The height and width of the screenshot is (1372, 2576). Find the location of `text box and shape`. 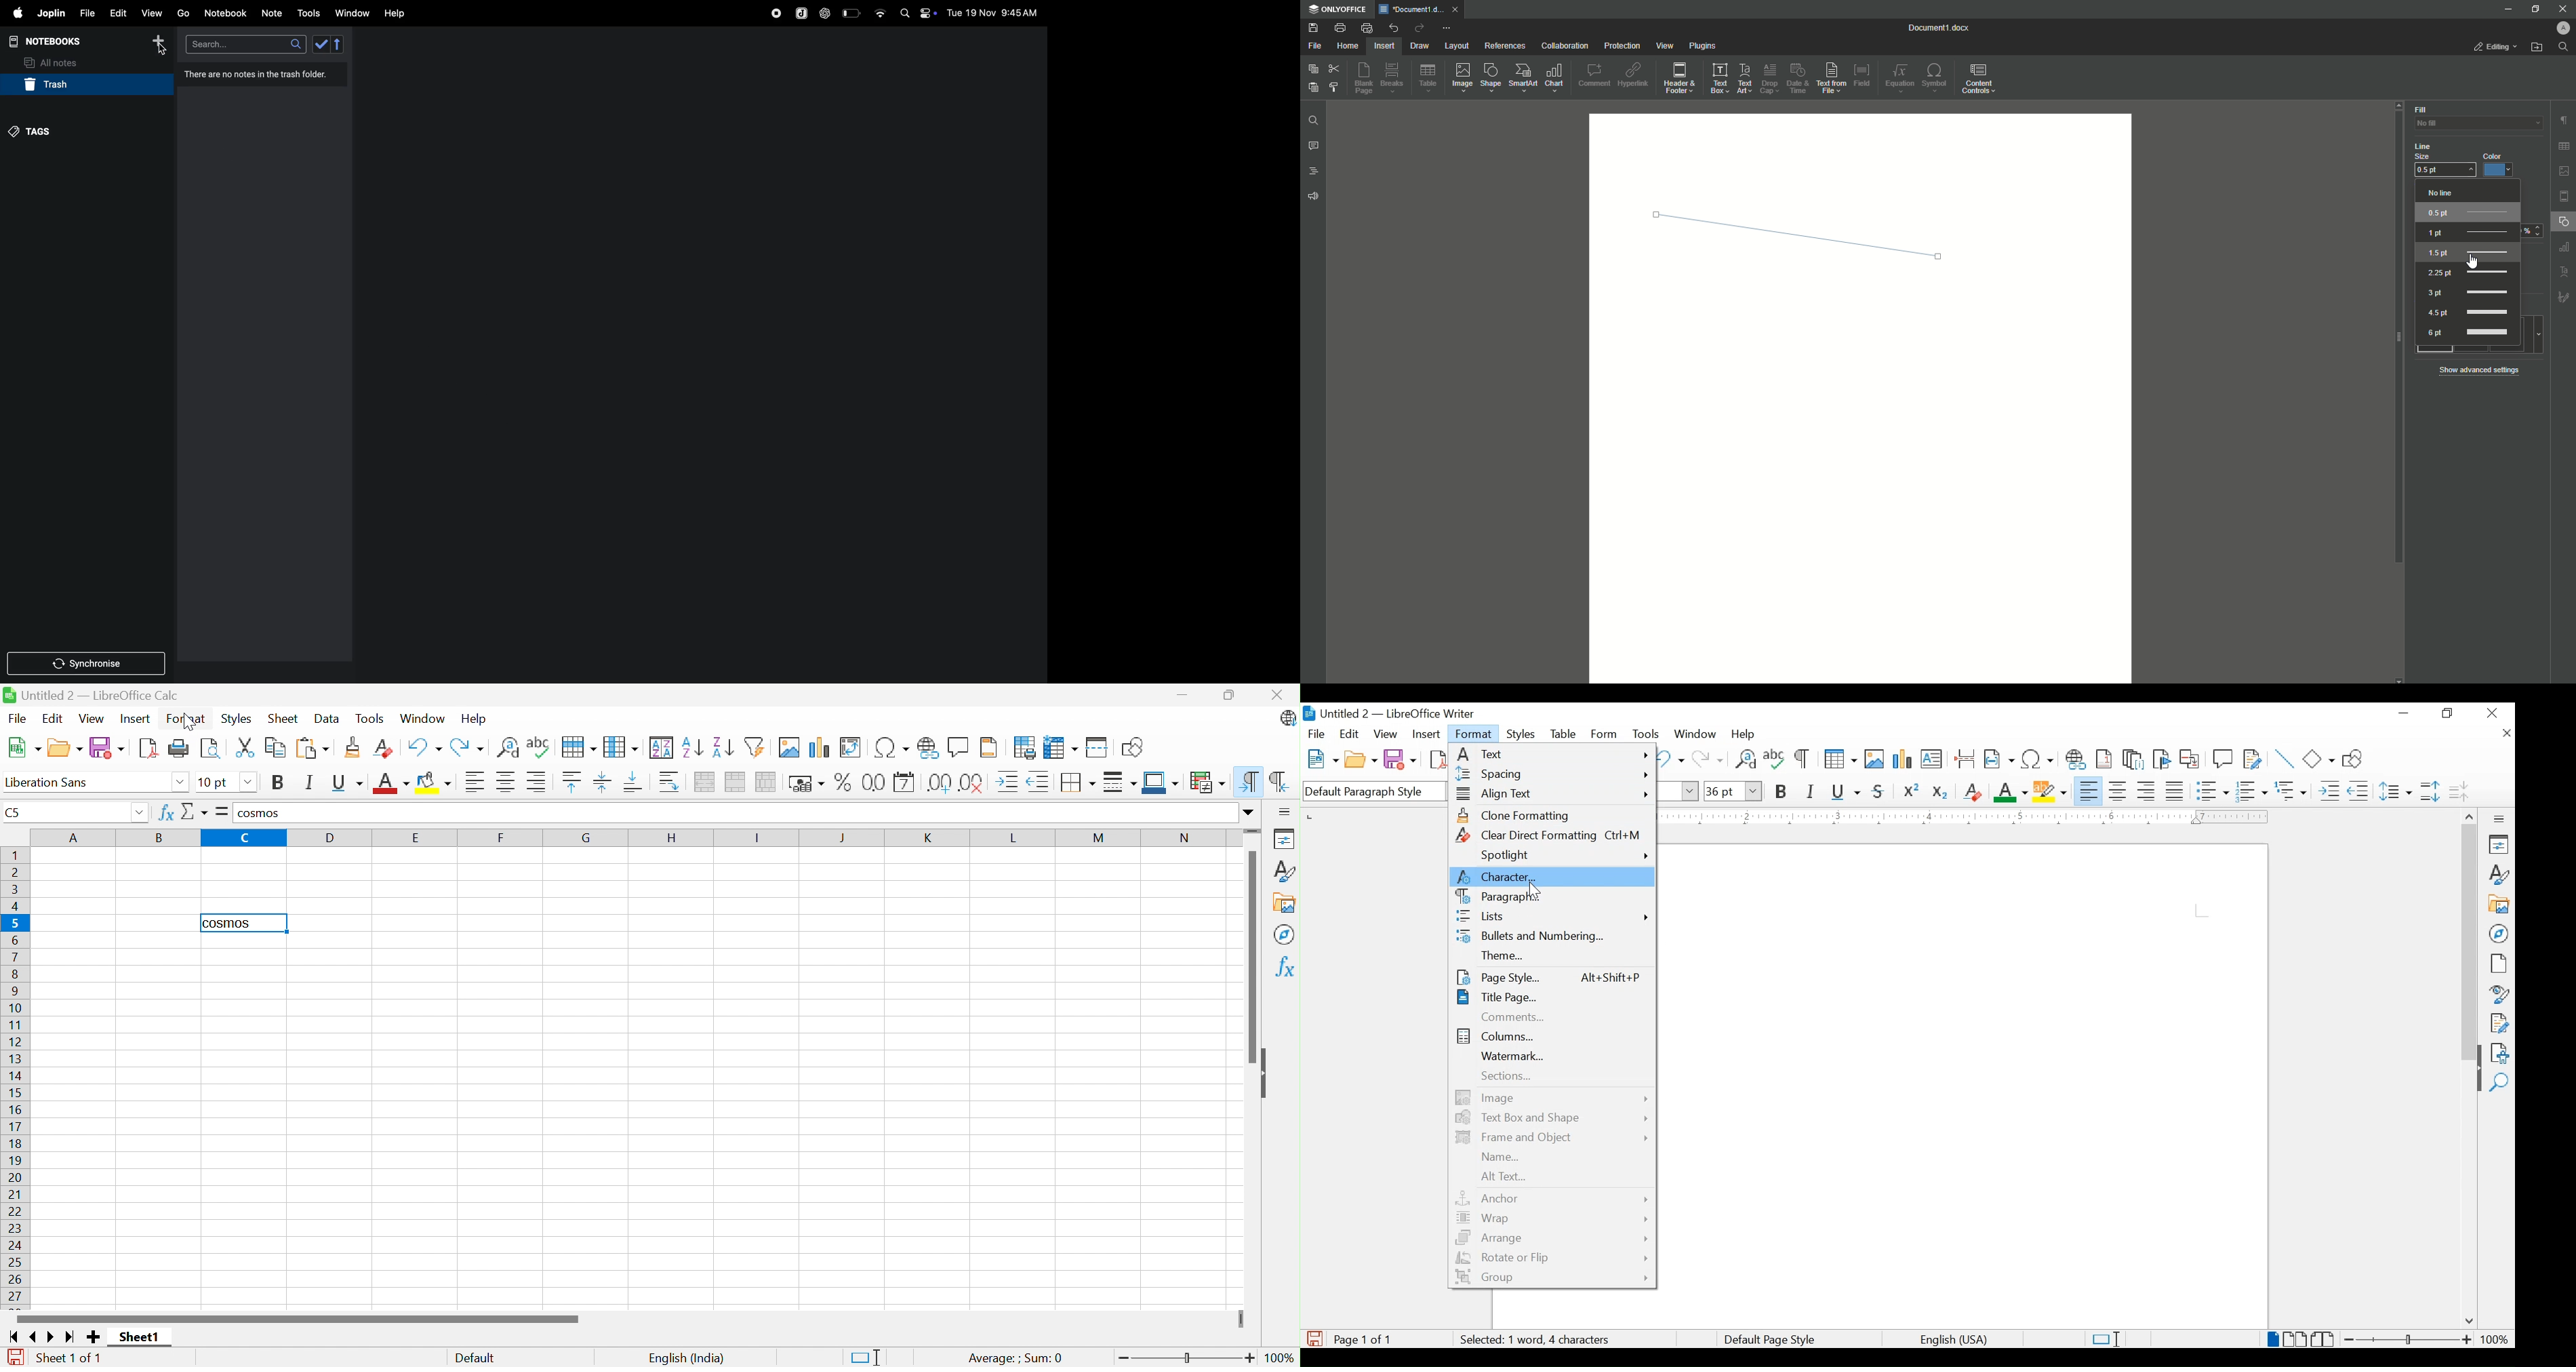

text box and shape is located at coordinates (1552, 1117).